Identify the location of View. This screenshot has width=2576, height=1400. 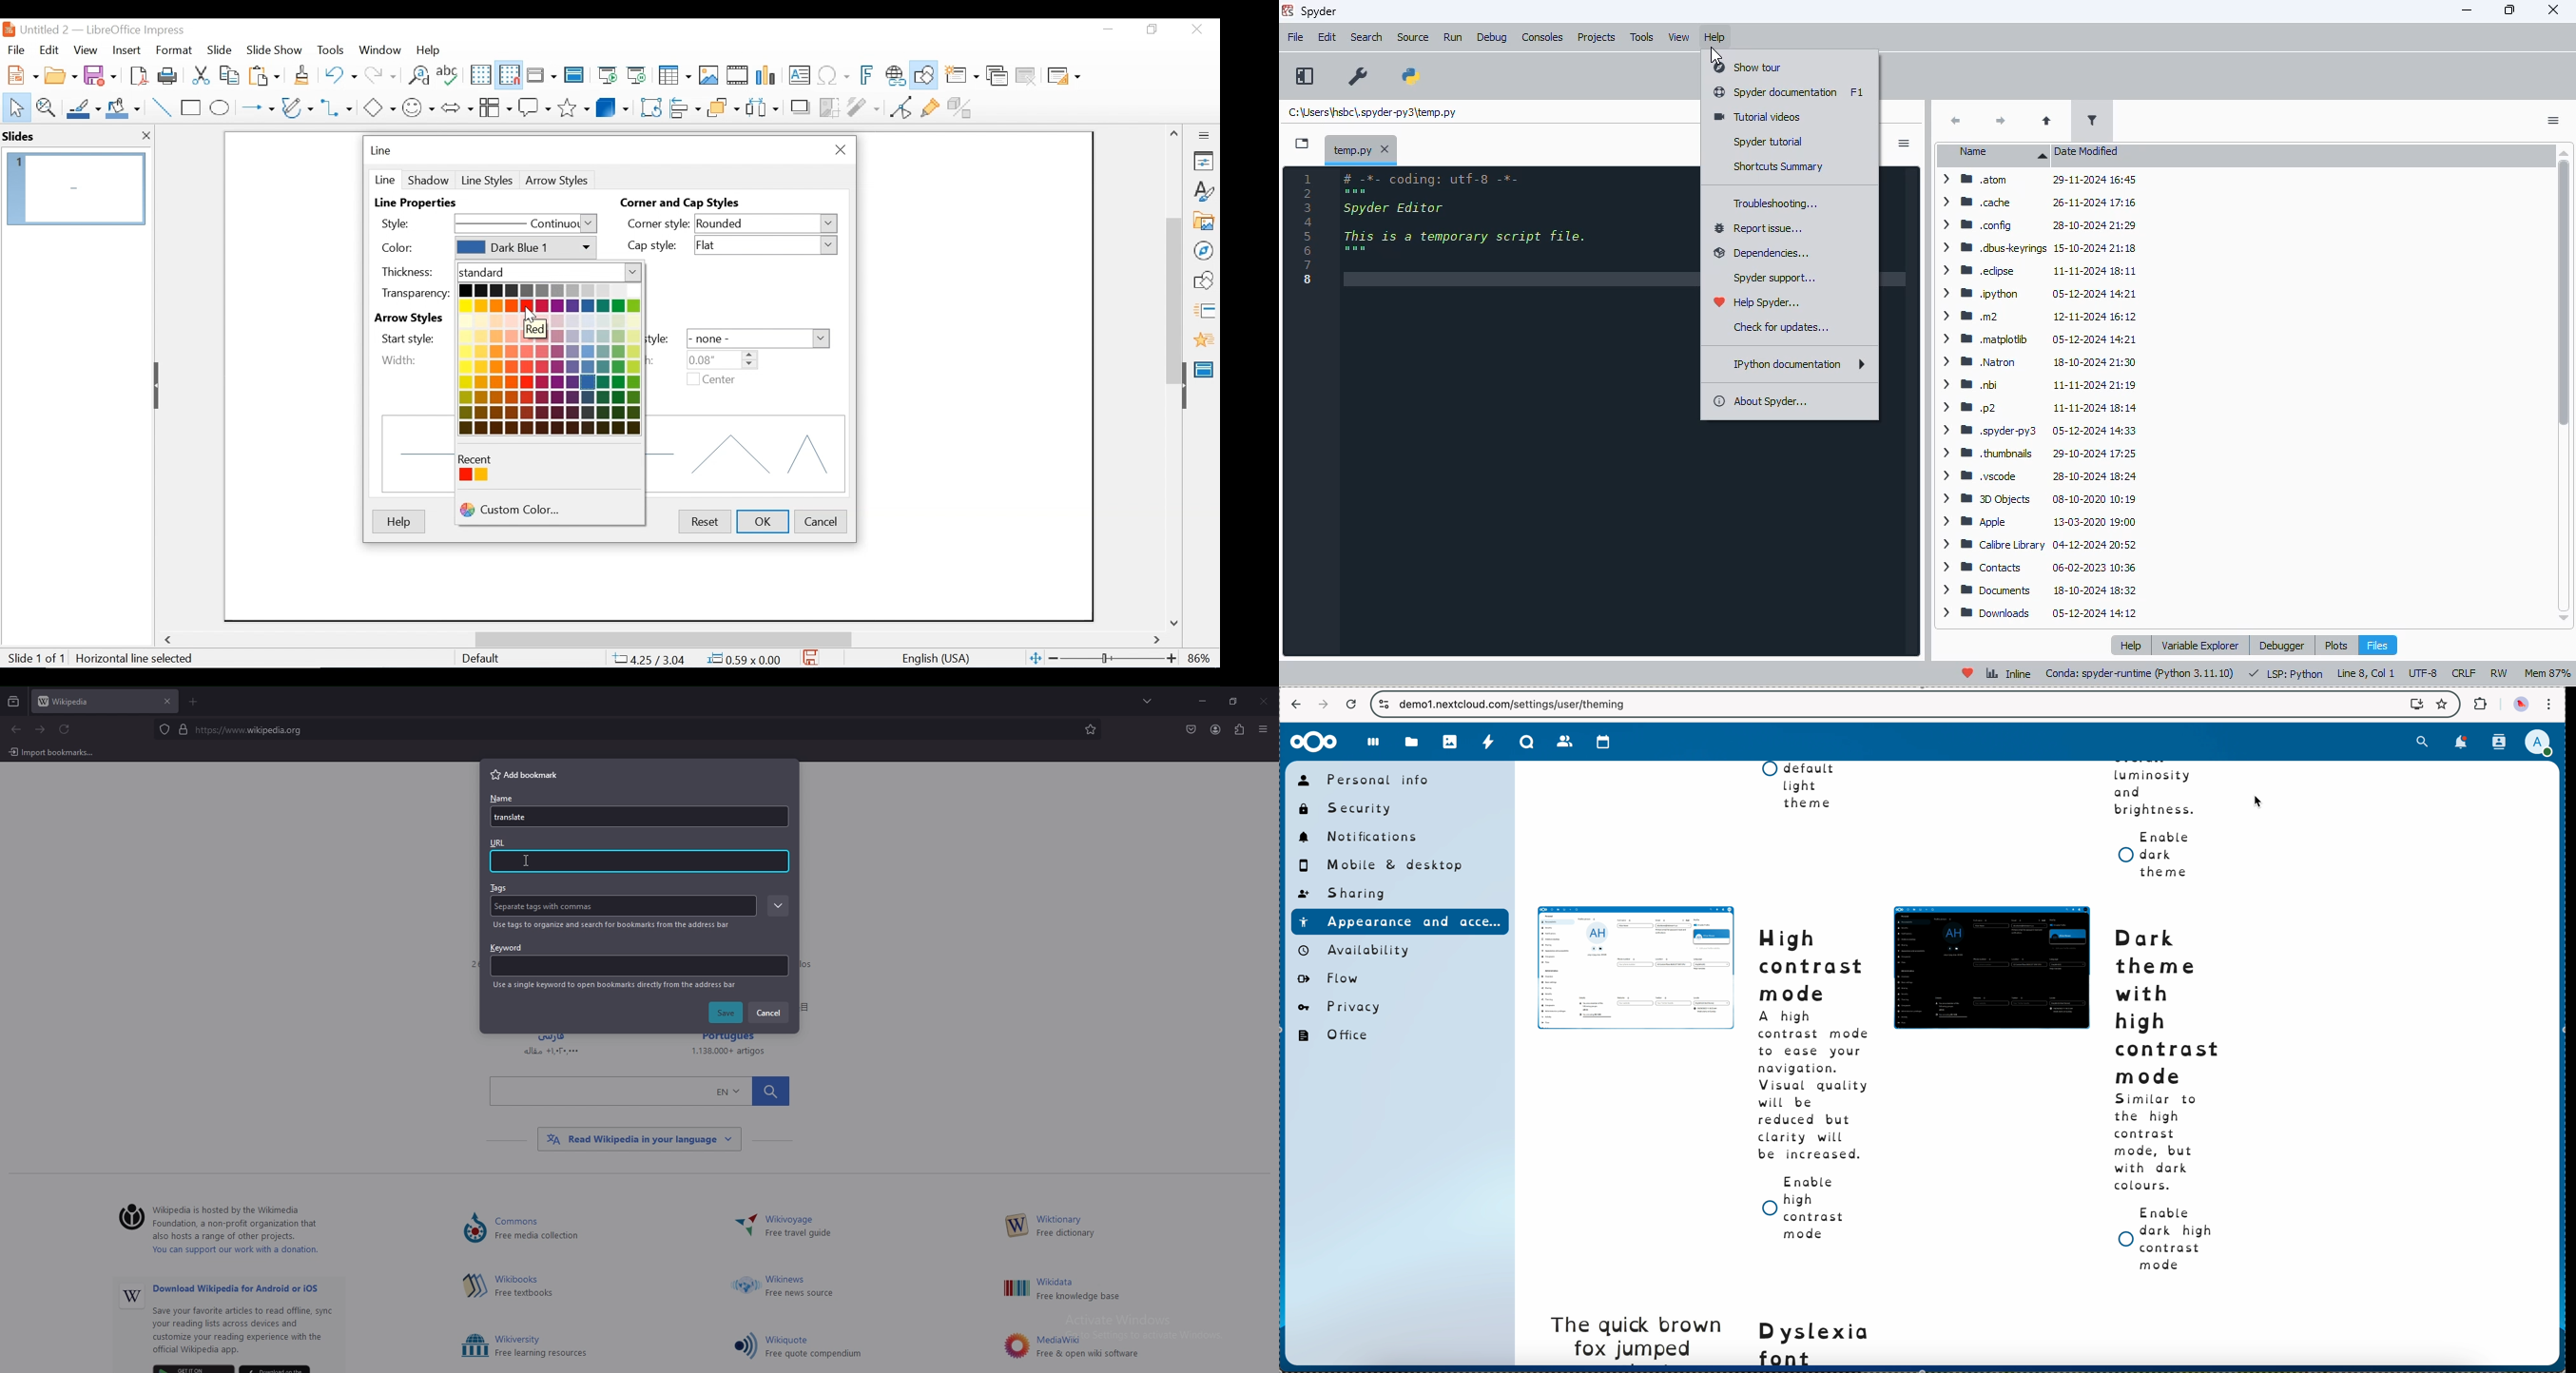
(86, 50).